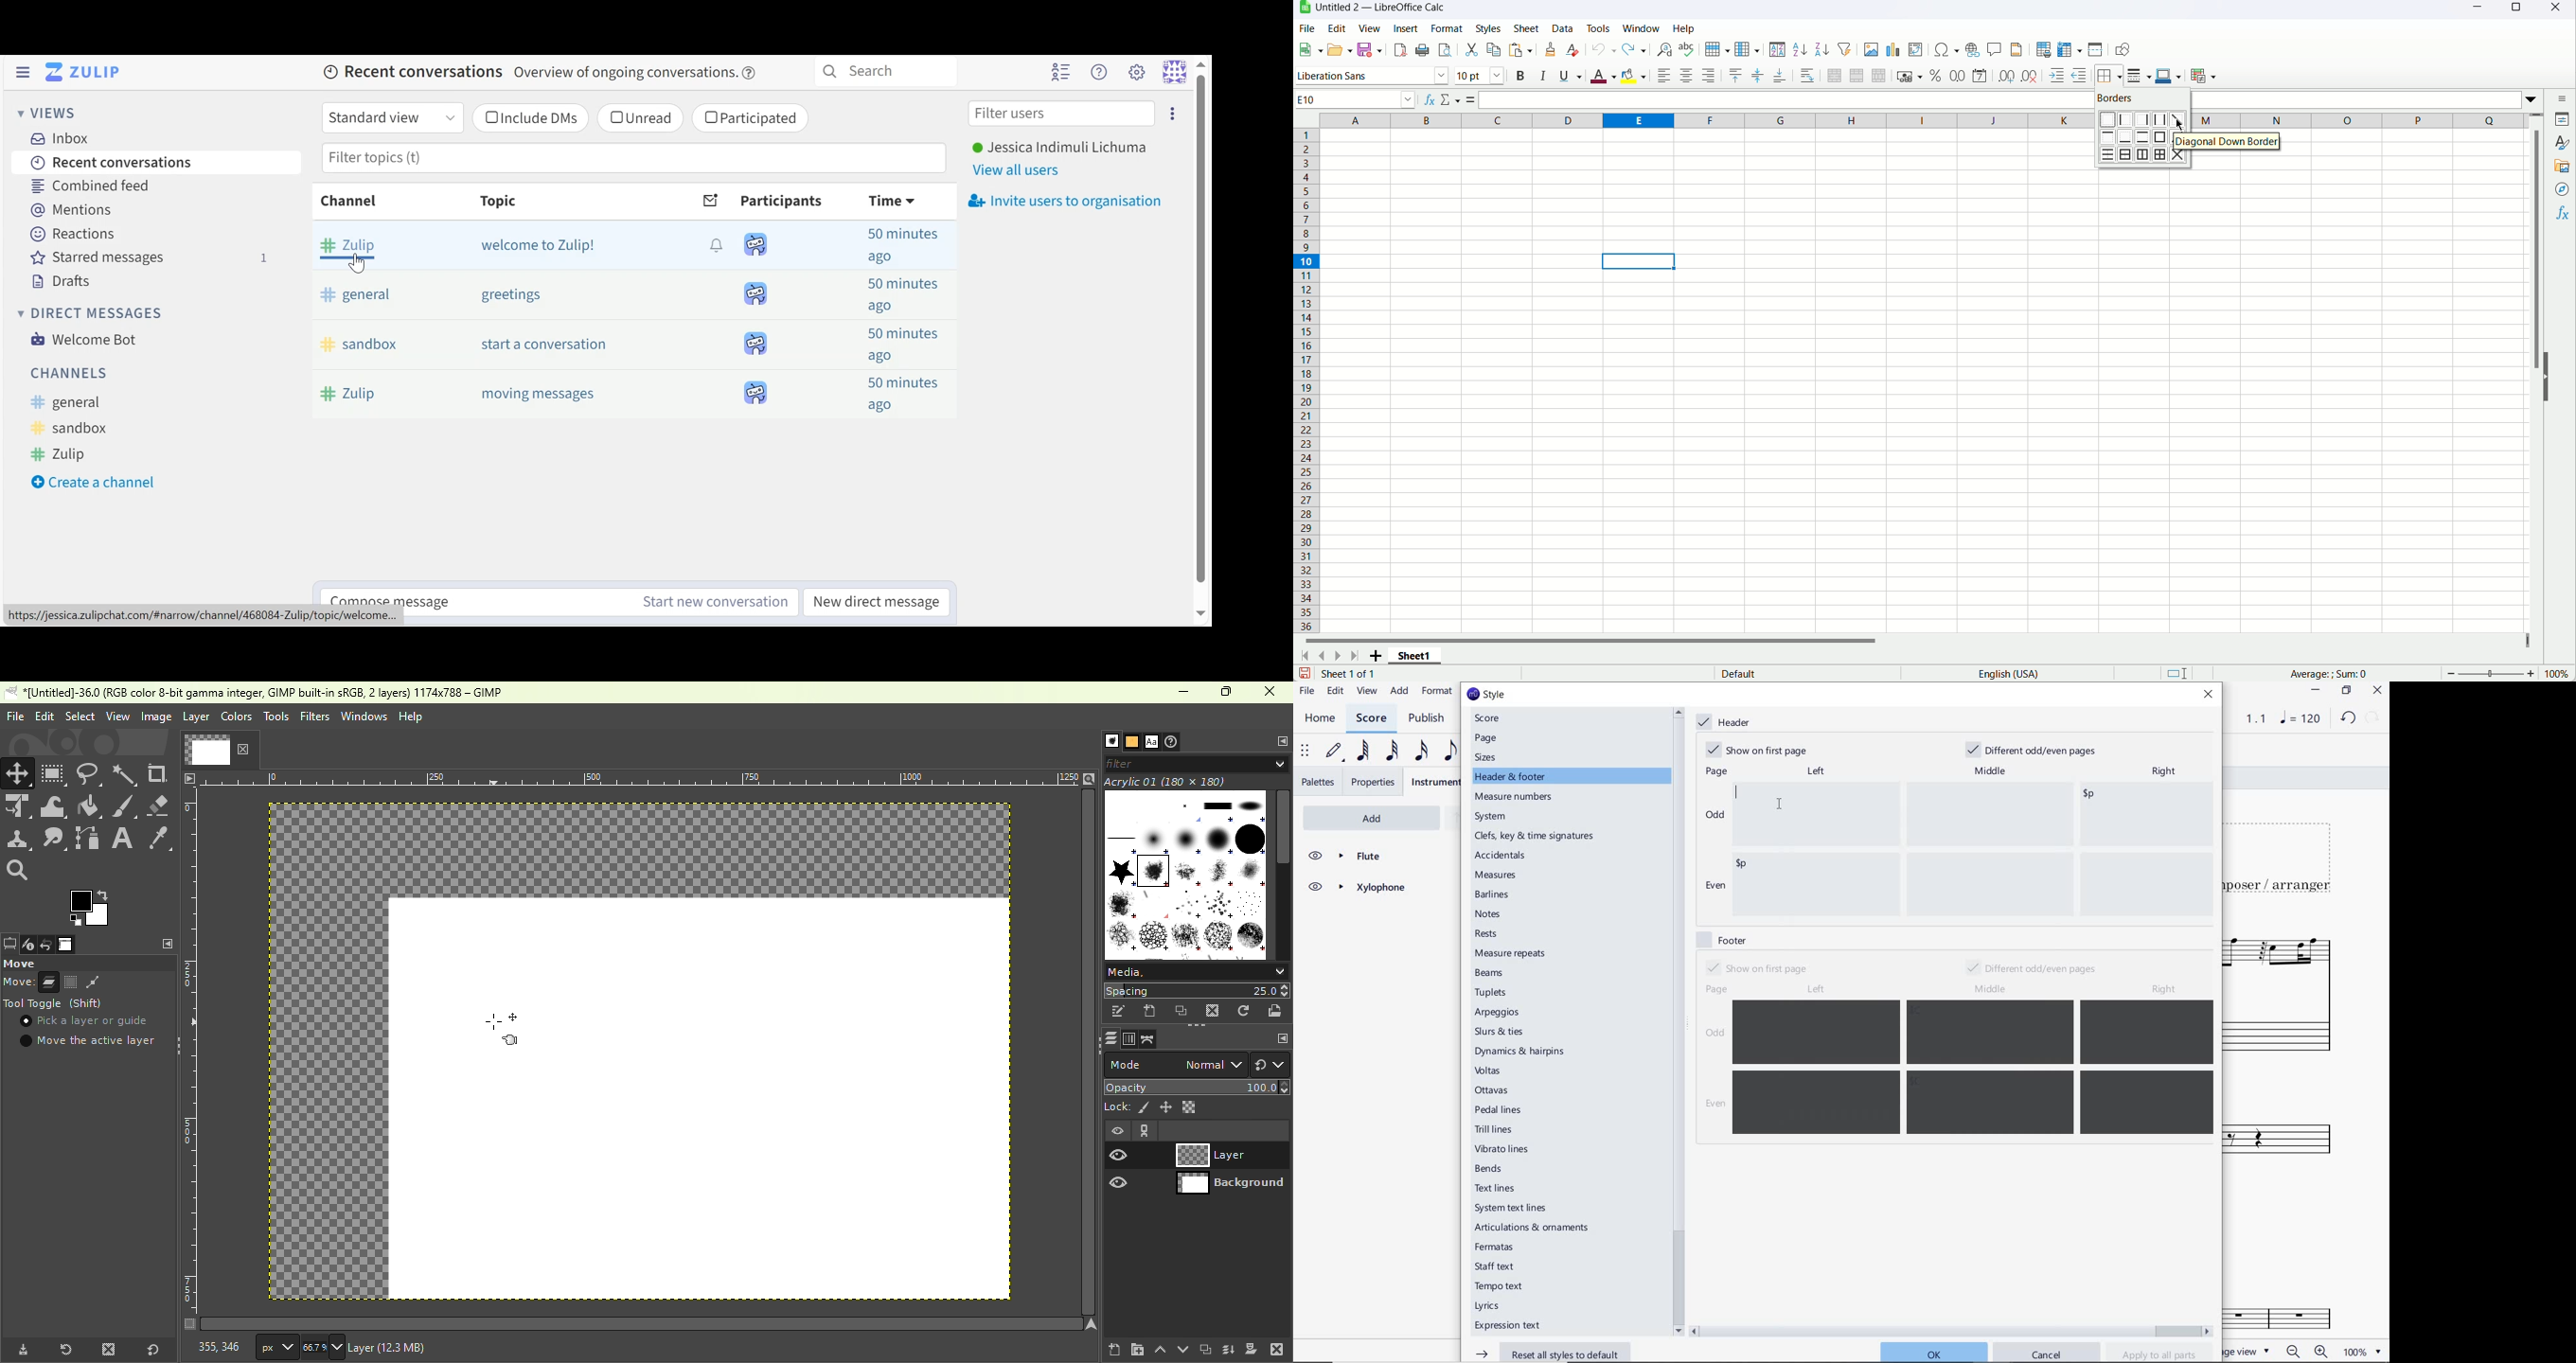 The image size is (2576, 1372). Describe the element at coordinates (1916, 50) in the screenshot. I see `Insert or edit pivot table` at that location.